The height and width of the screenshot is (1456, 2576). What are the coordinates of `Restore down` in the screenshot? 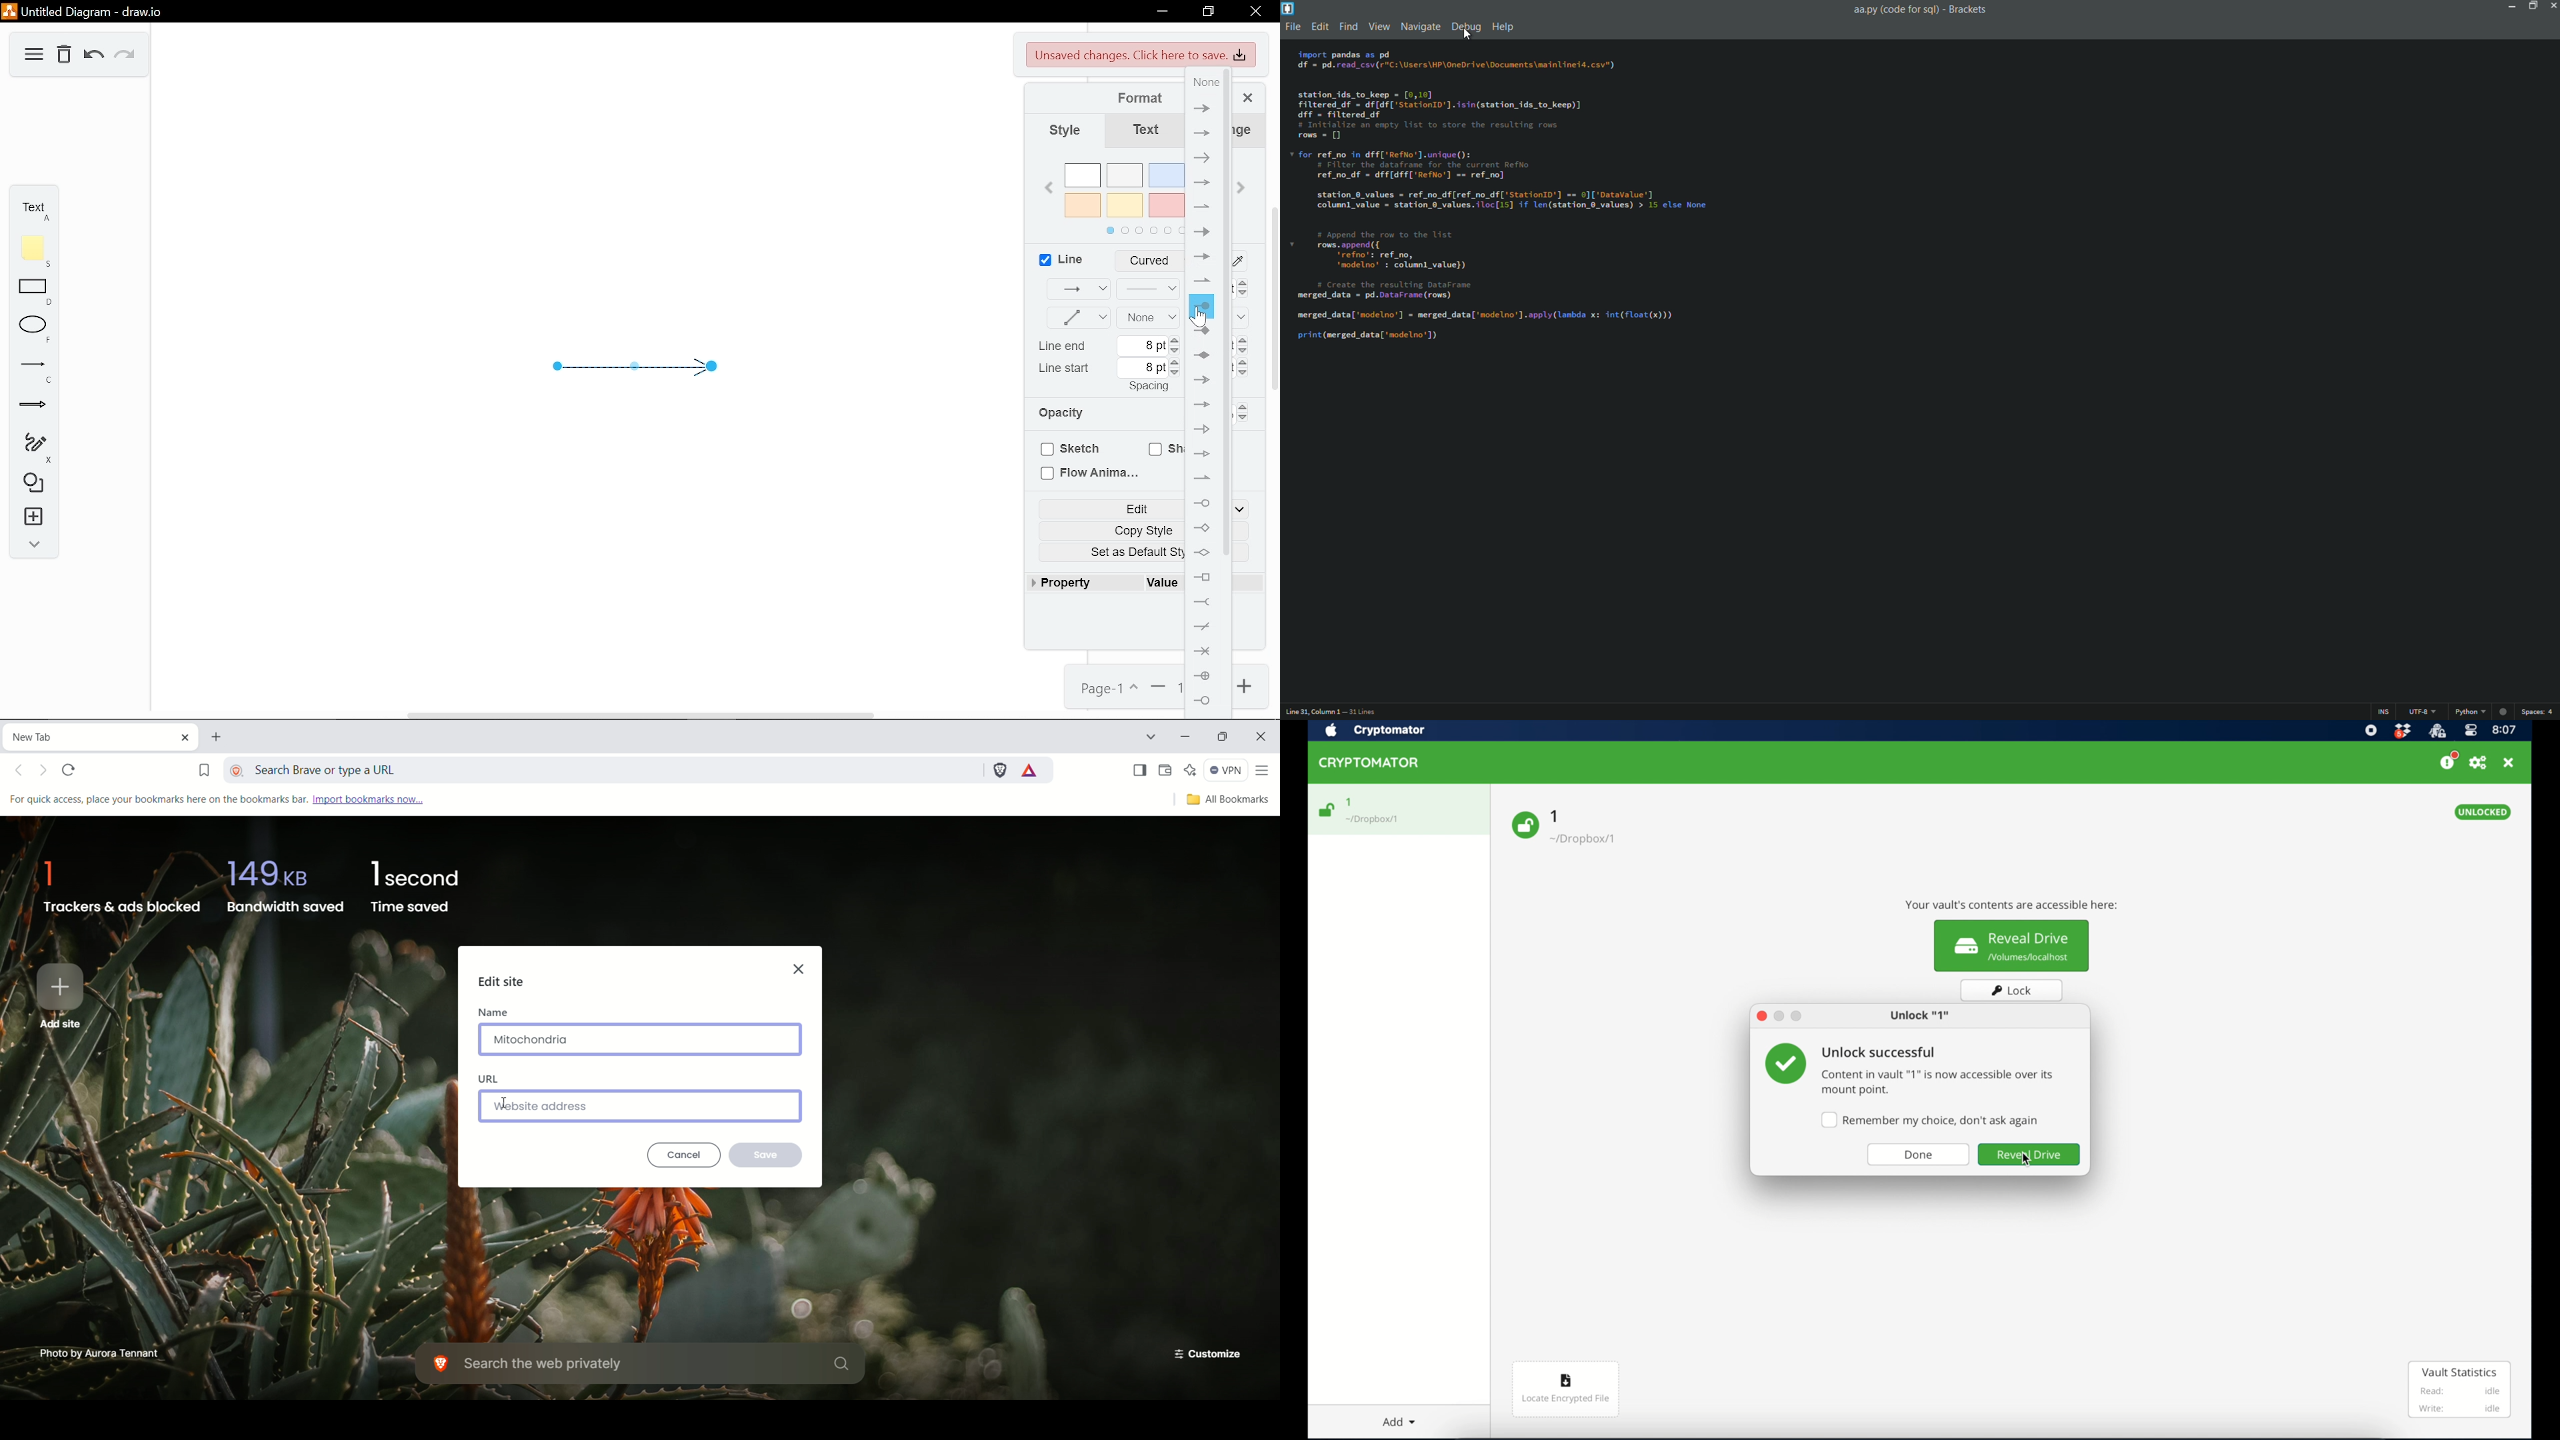 It's located at (1211, 12).